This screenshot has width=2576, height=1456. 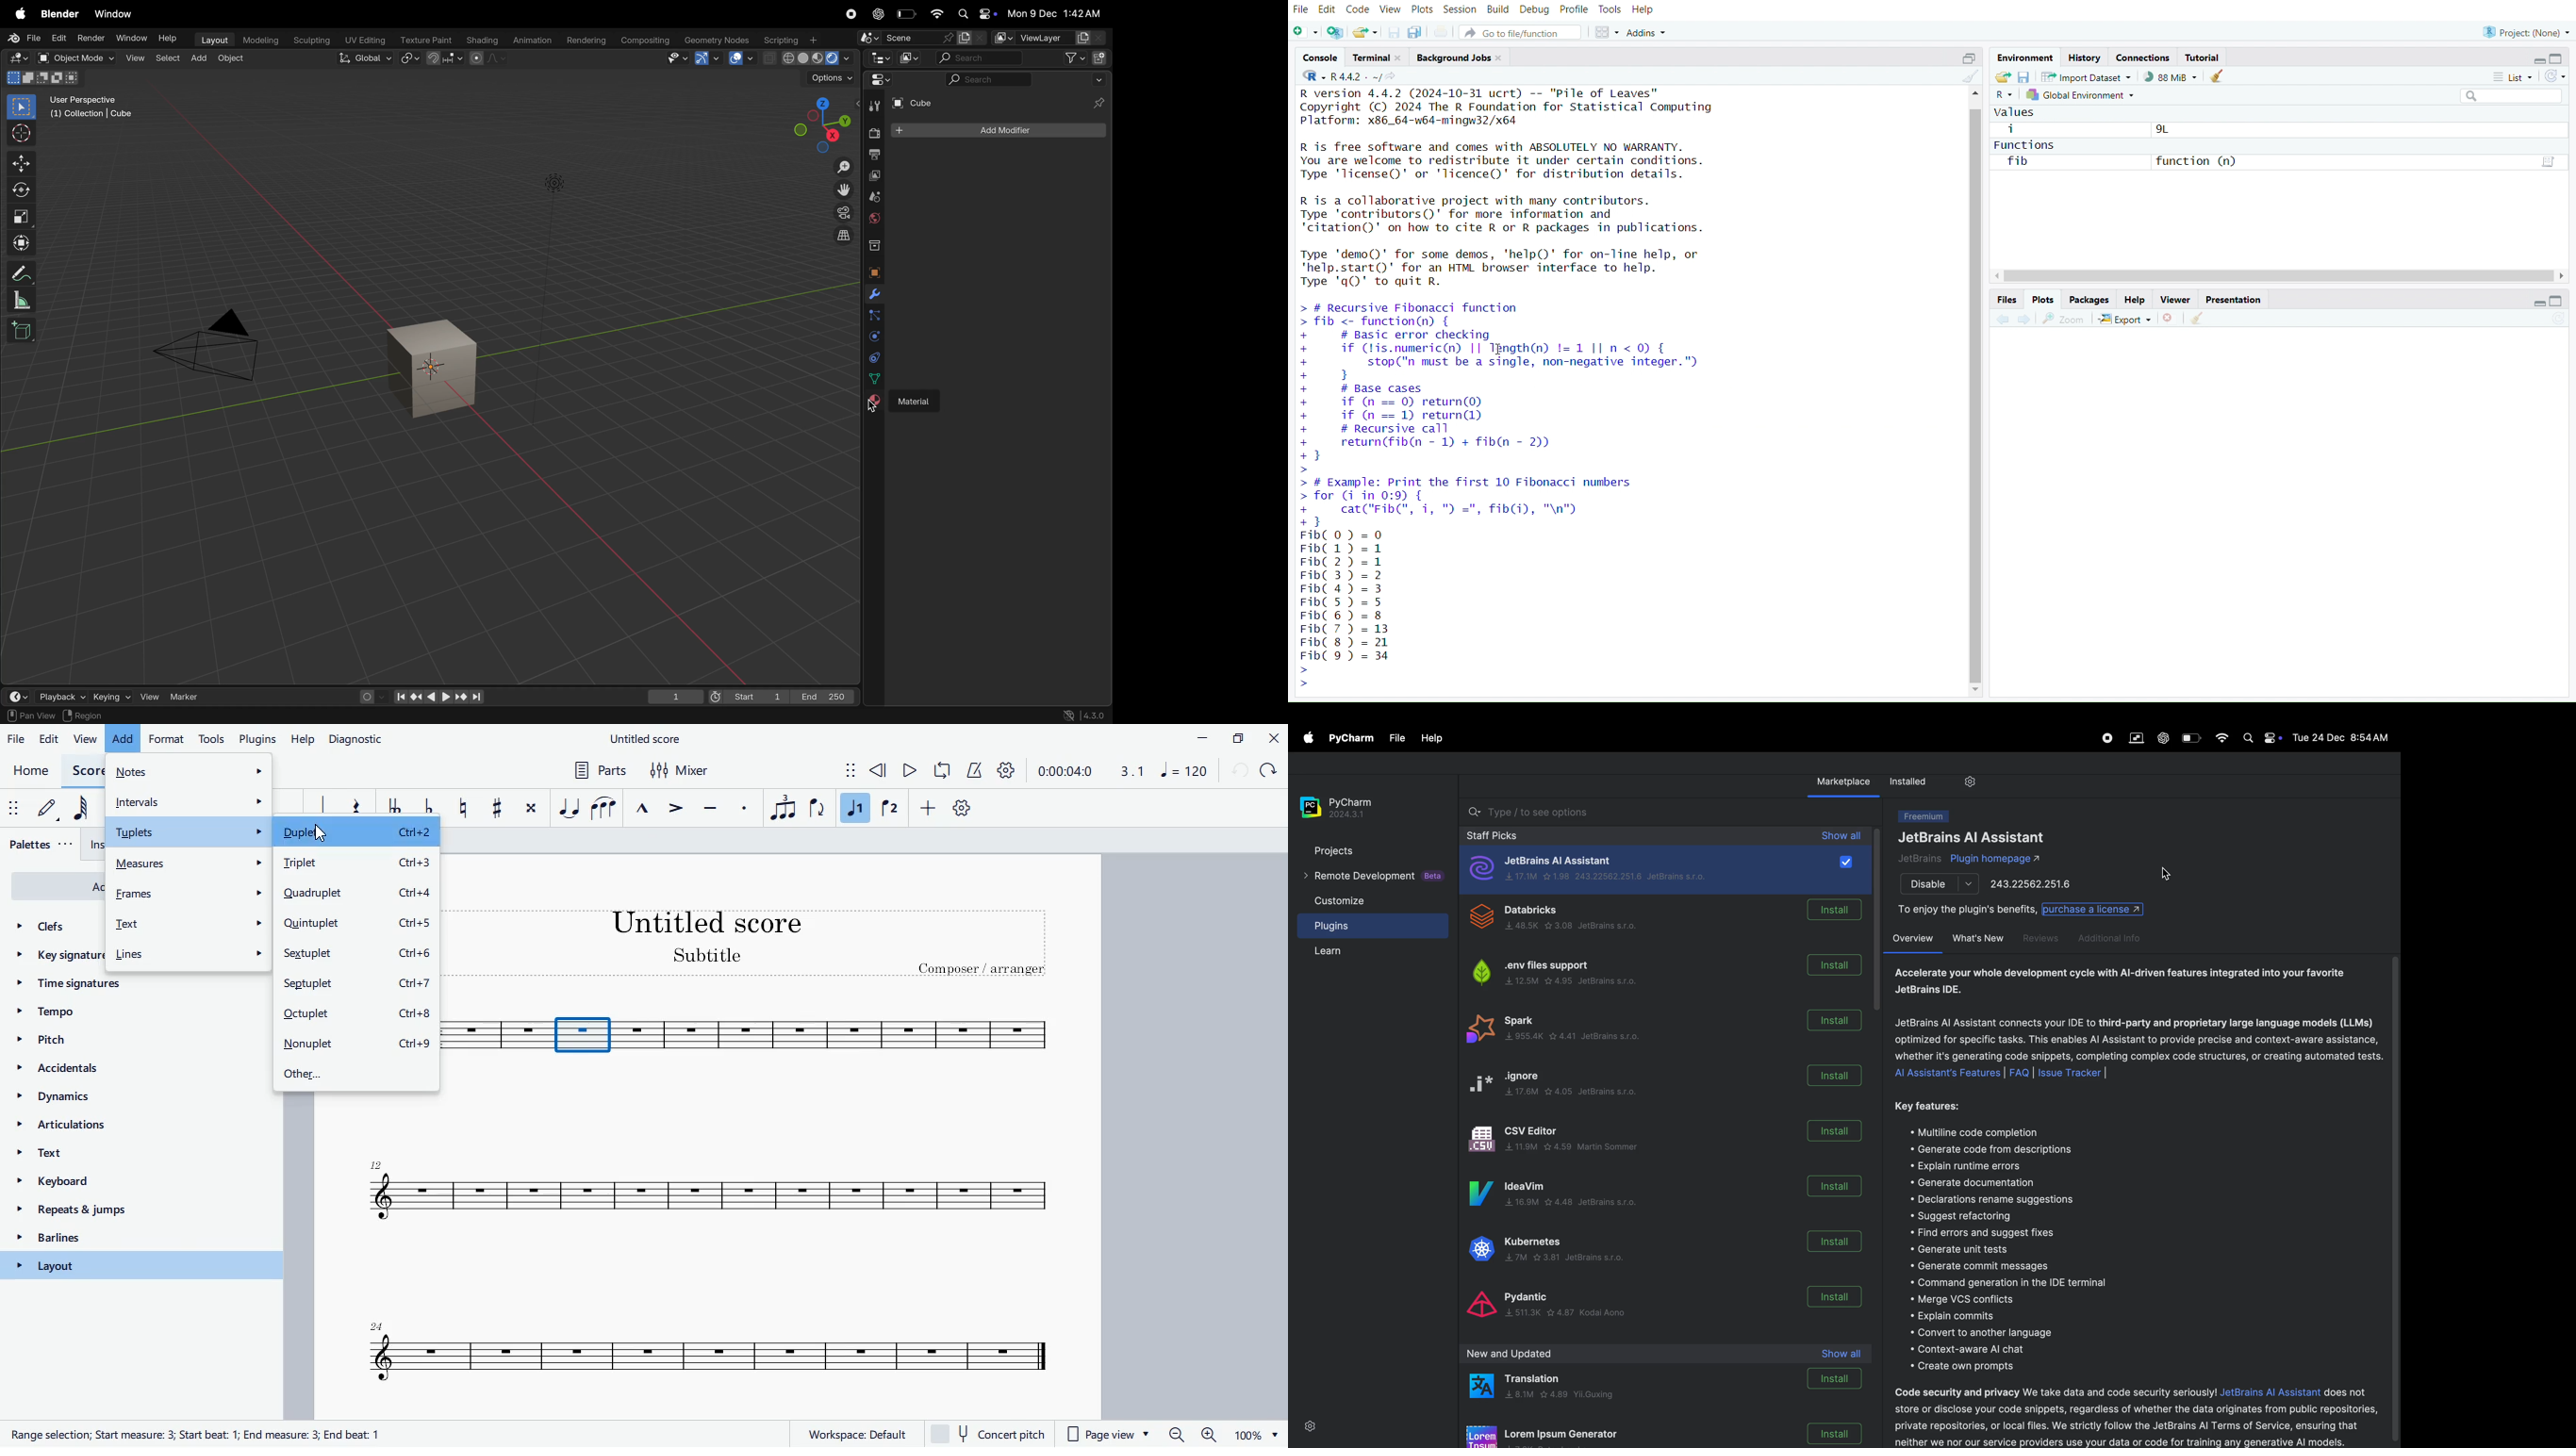 I want to click on remote developement, so click(x=1375, y=876).